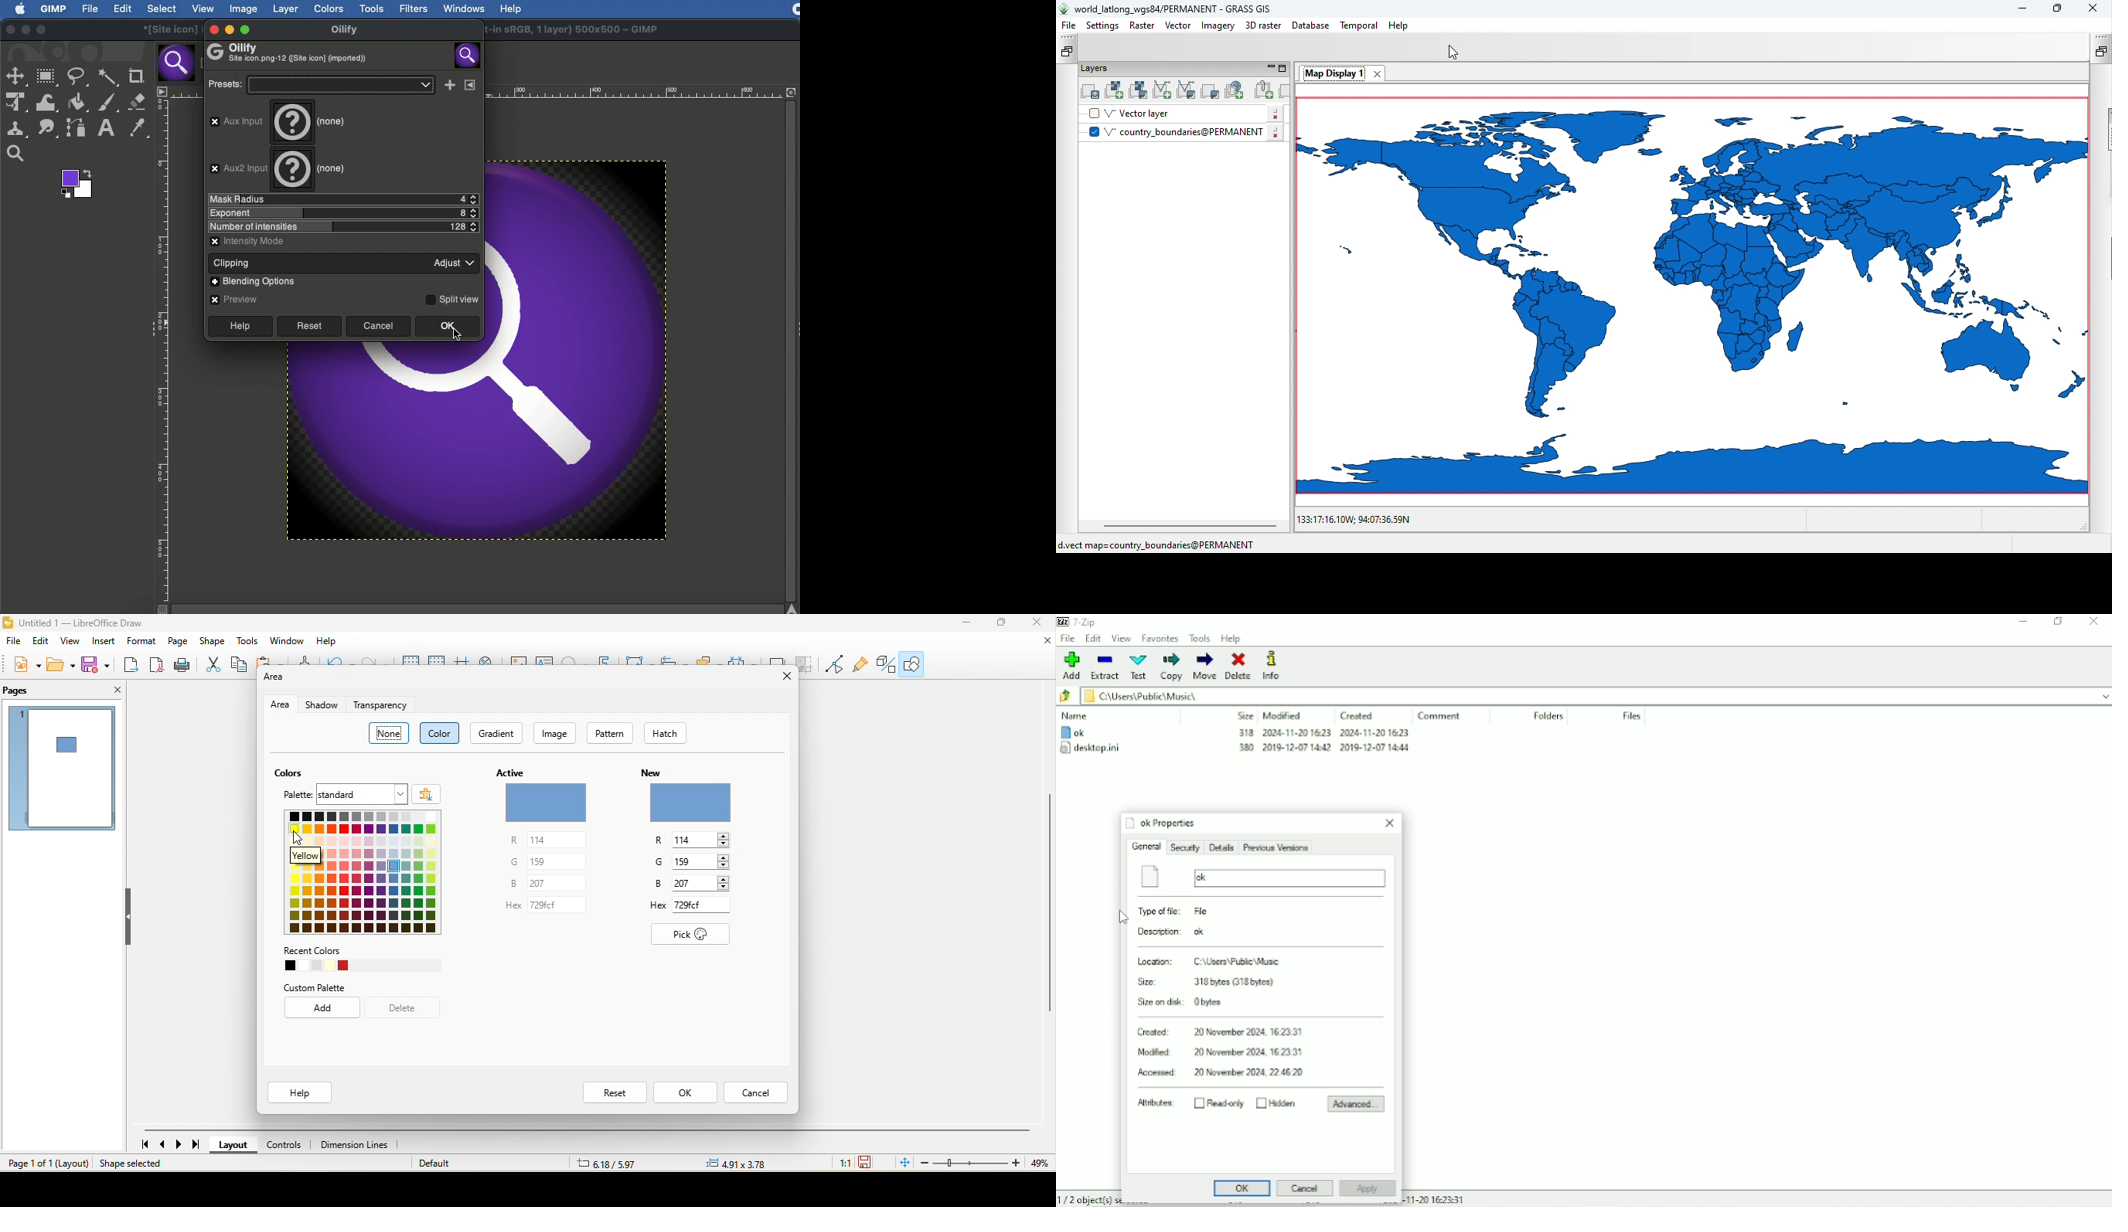  Describe the element at coordinates (1044, 642) in the screenshot. I see `close` at that location.